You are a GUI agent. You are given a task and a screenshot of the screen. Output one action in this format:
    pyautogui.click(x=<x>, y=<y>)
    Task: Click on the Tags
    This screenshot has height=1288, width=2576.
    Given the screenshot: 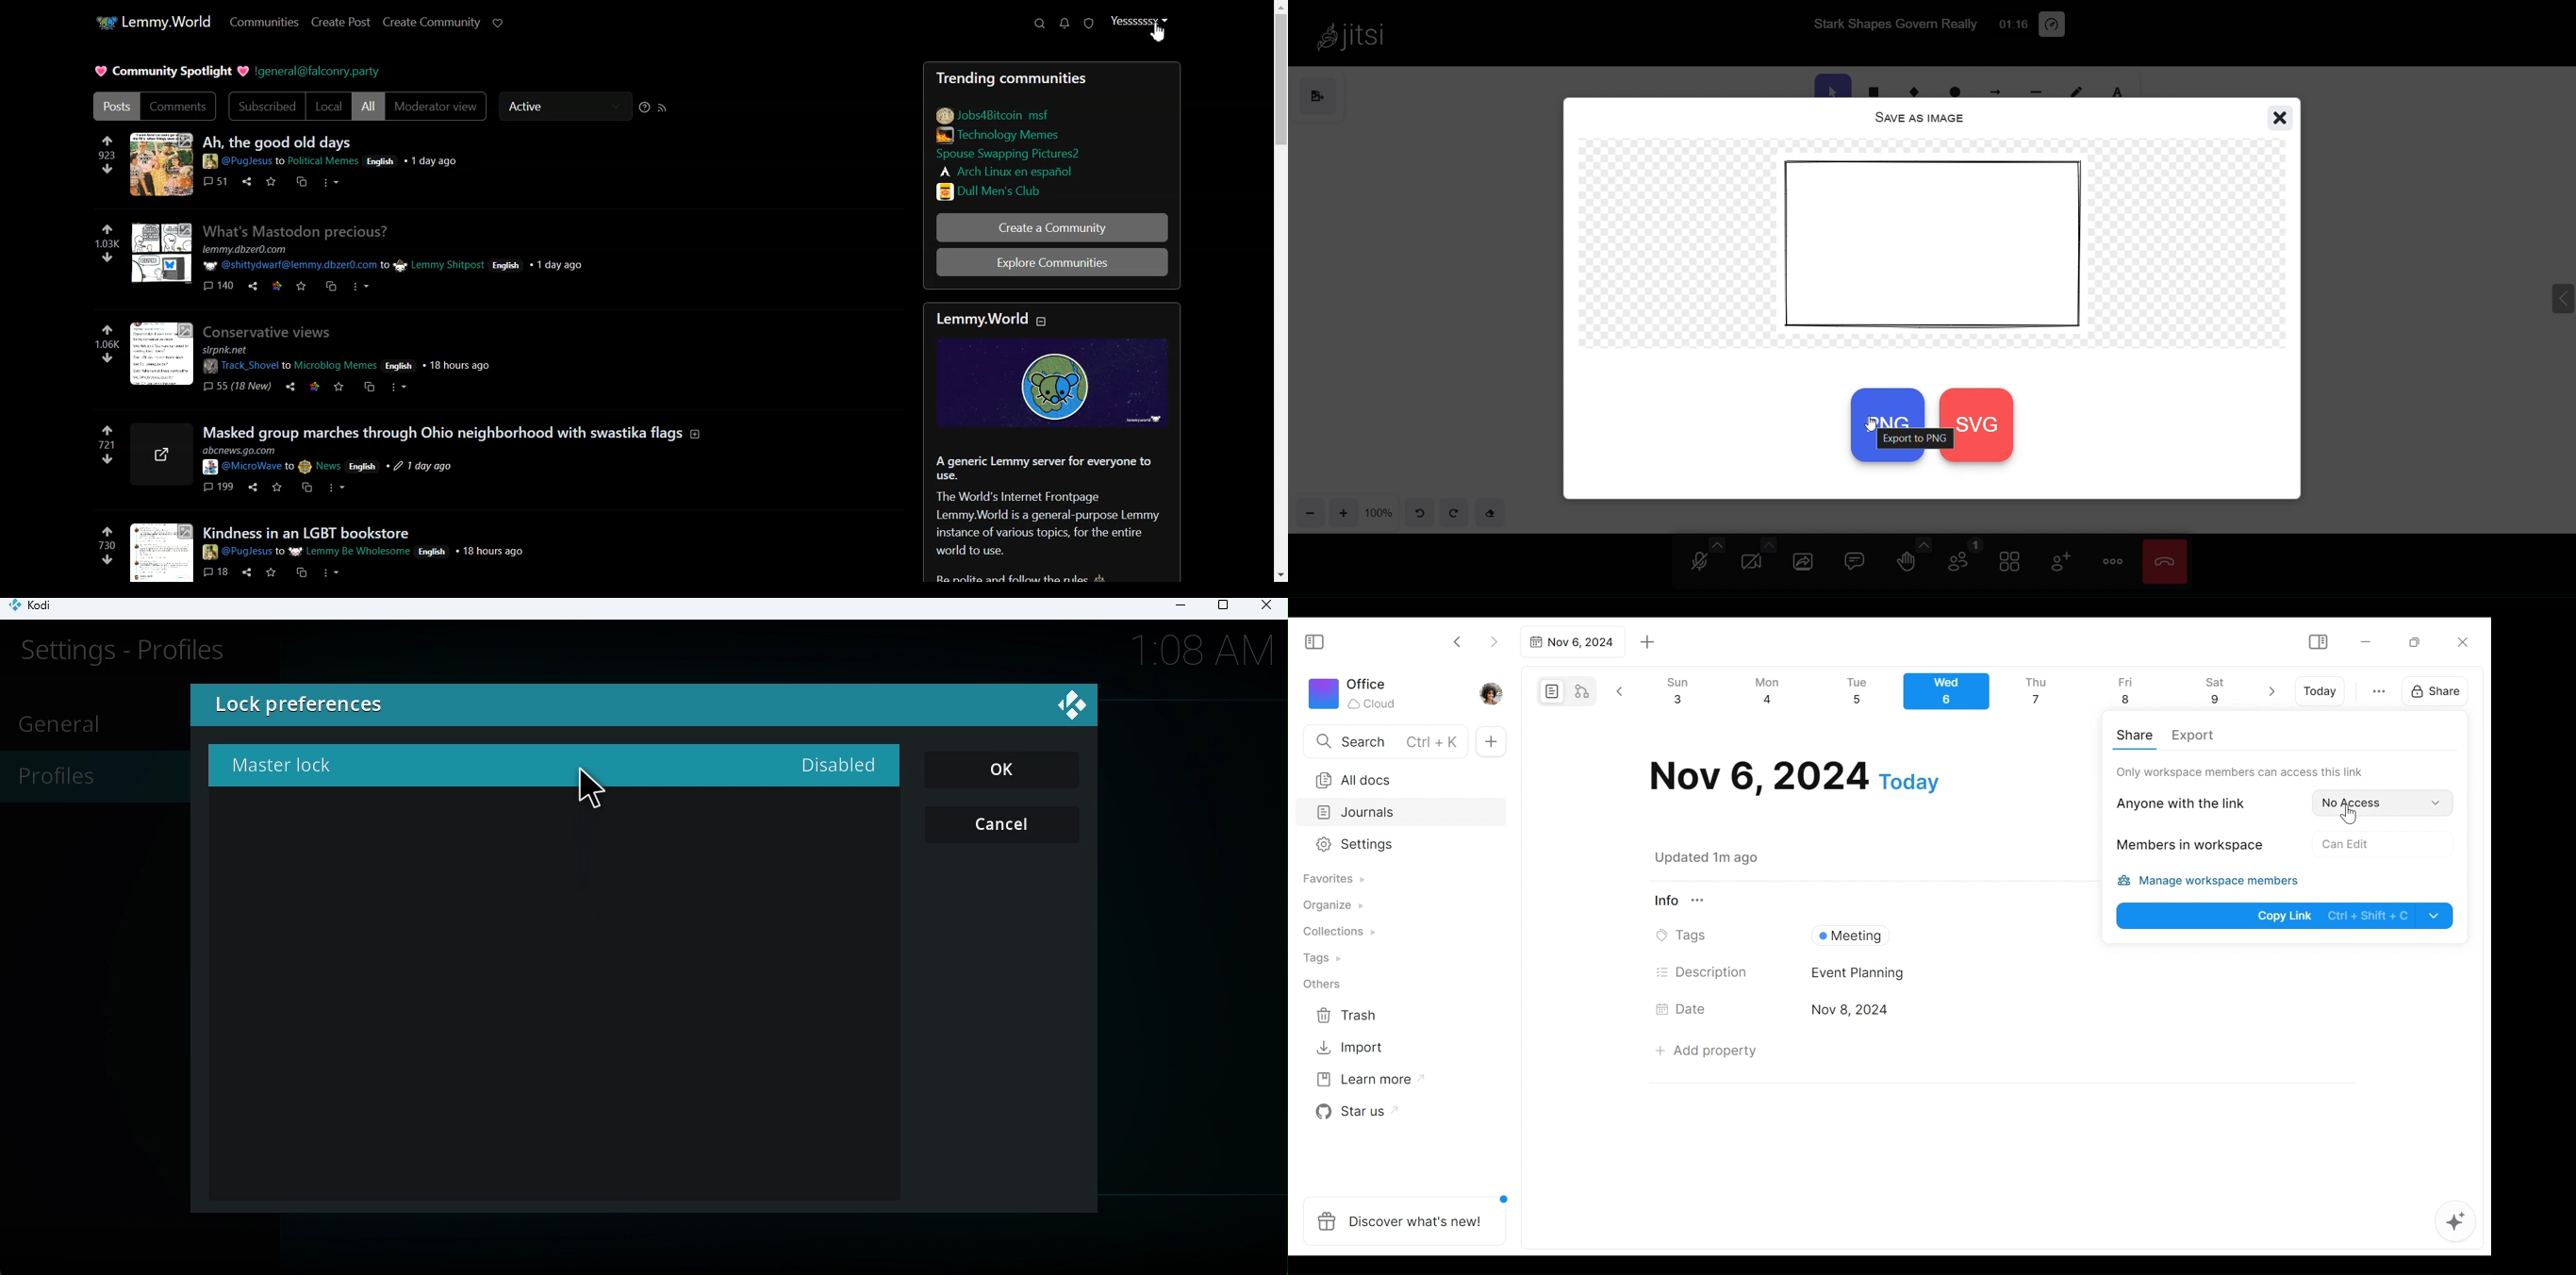 What is the action you would take?
    pyautogui.click(x=1324, y=960)
    